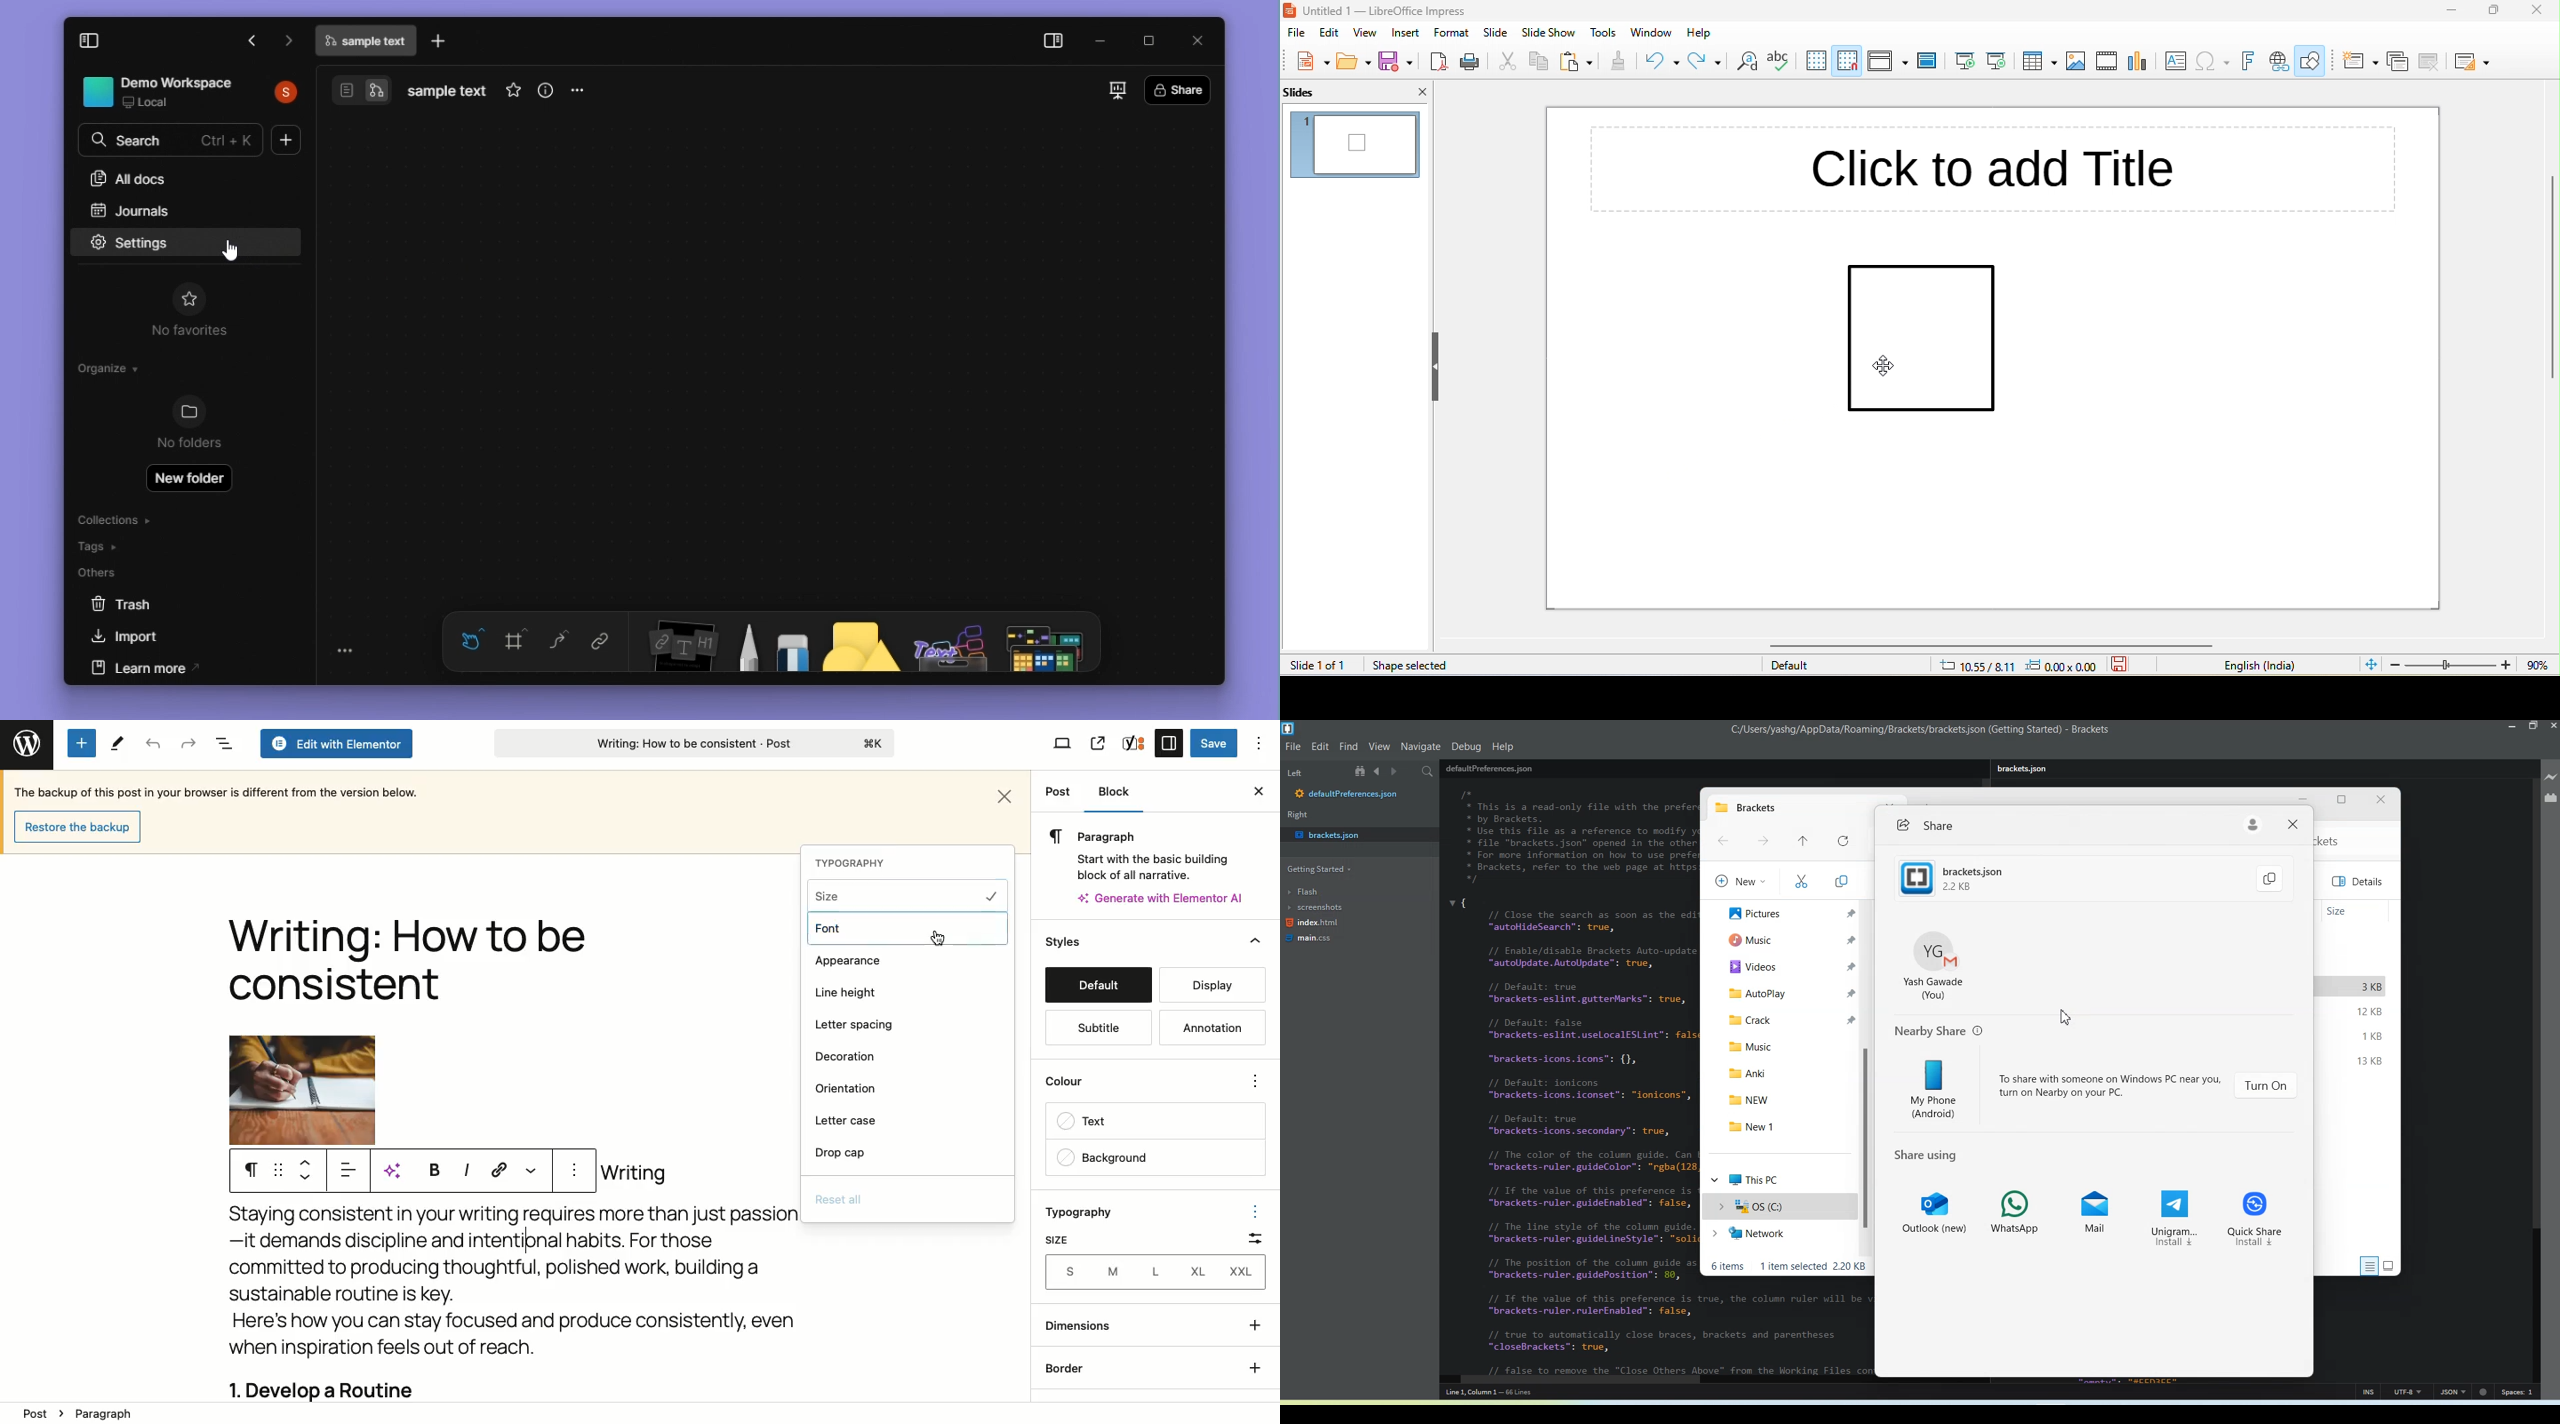 The width and height of the screenshot is (2576, 1428). Describe the element at coordinates (1291, 11) in the screenshot. I see `logo` at that location.